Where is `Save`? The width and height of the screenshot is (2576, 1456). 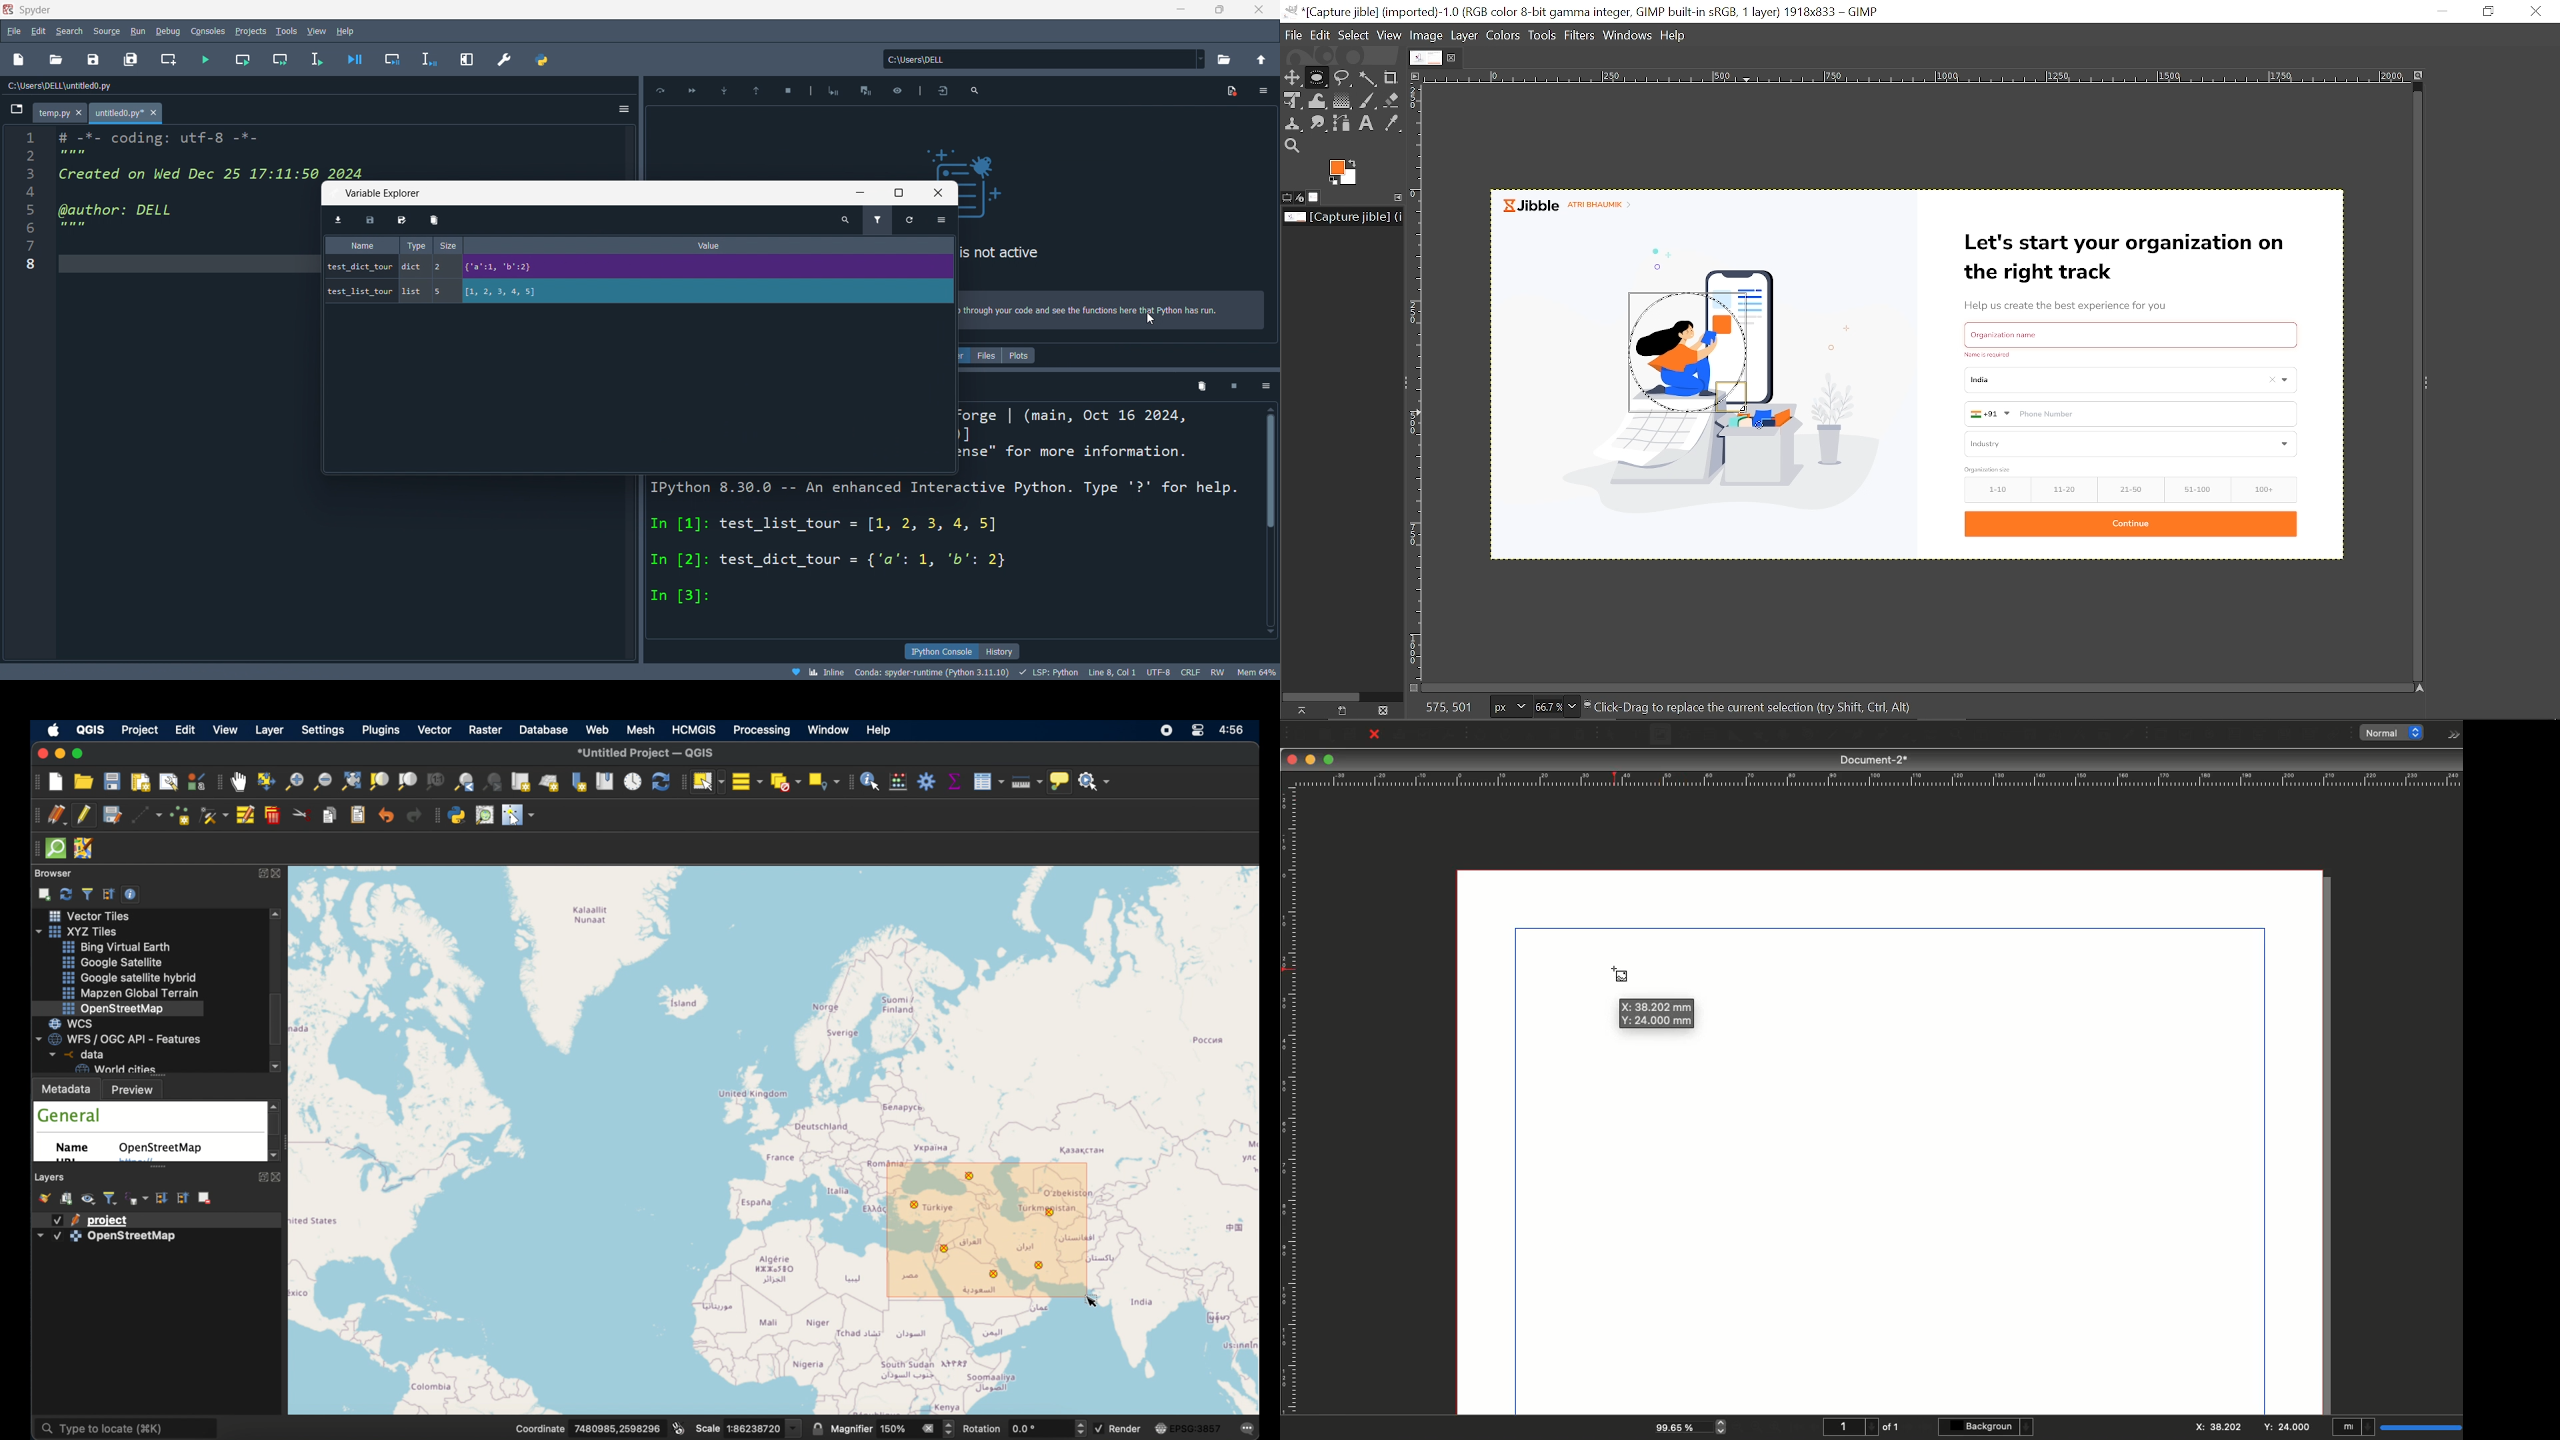
Save is located at coordinates (1353, 733).